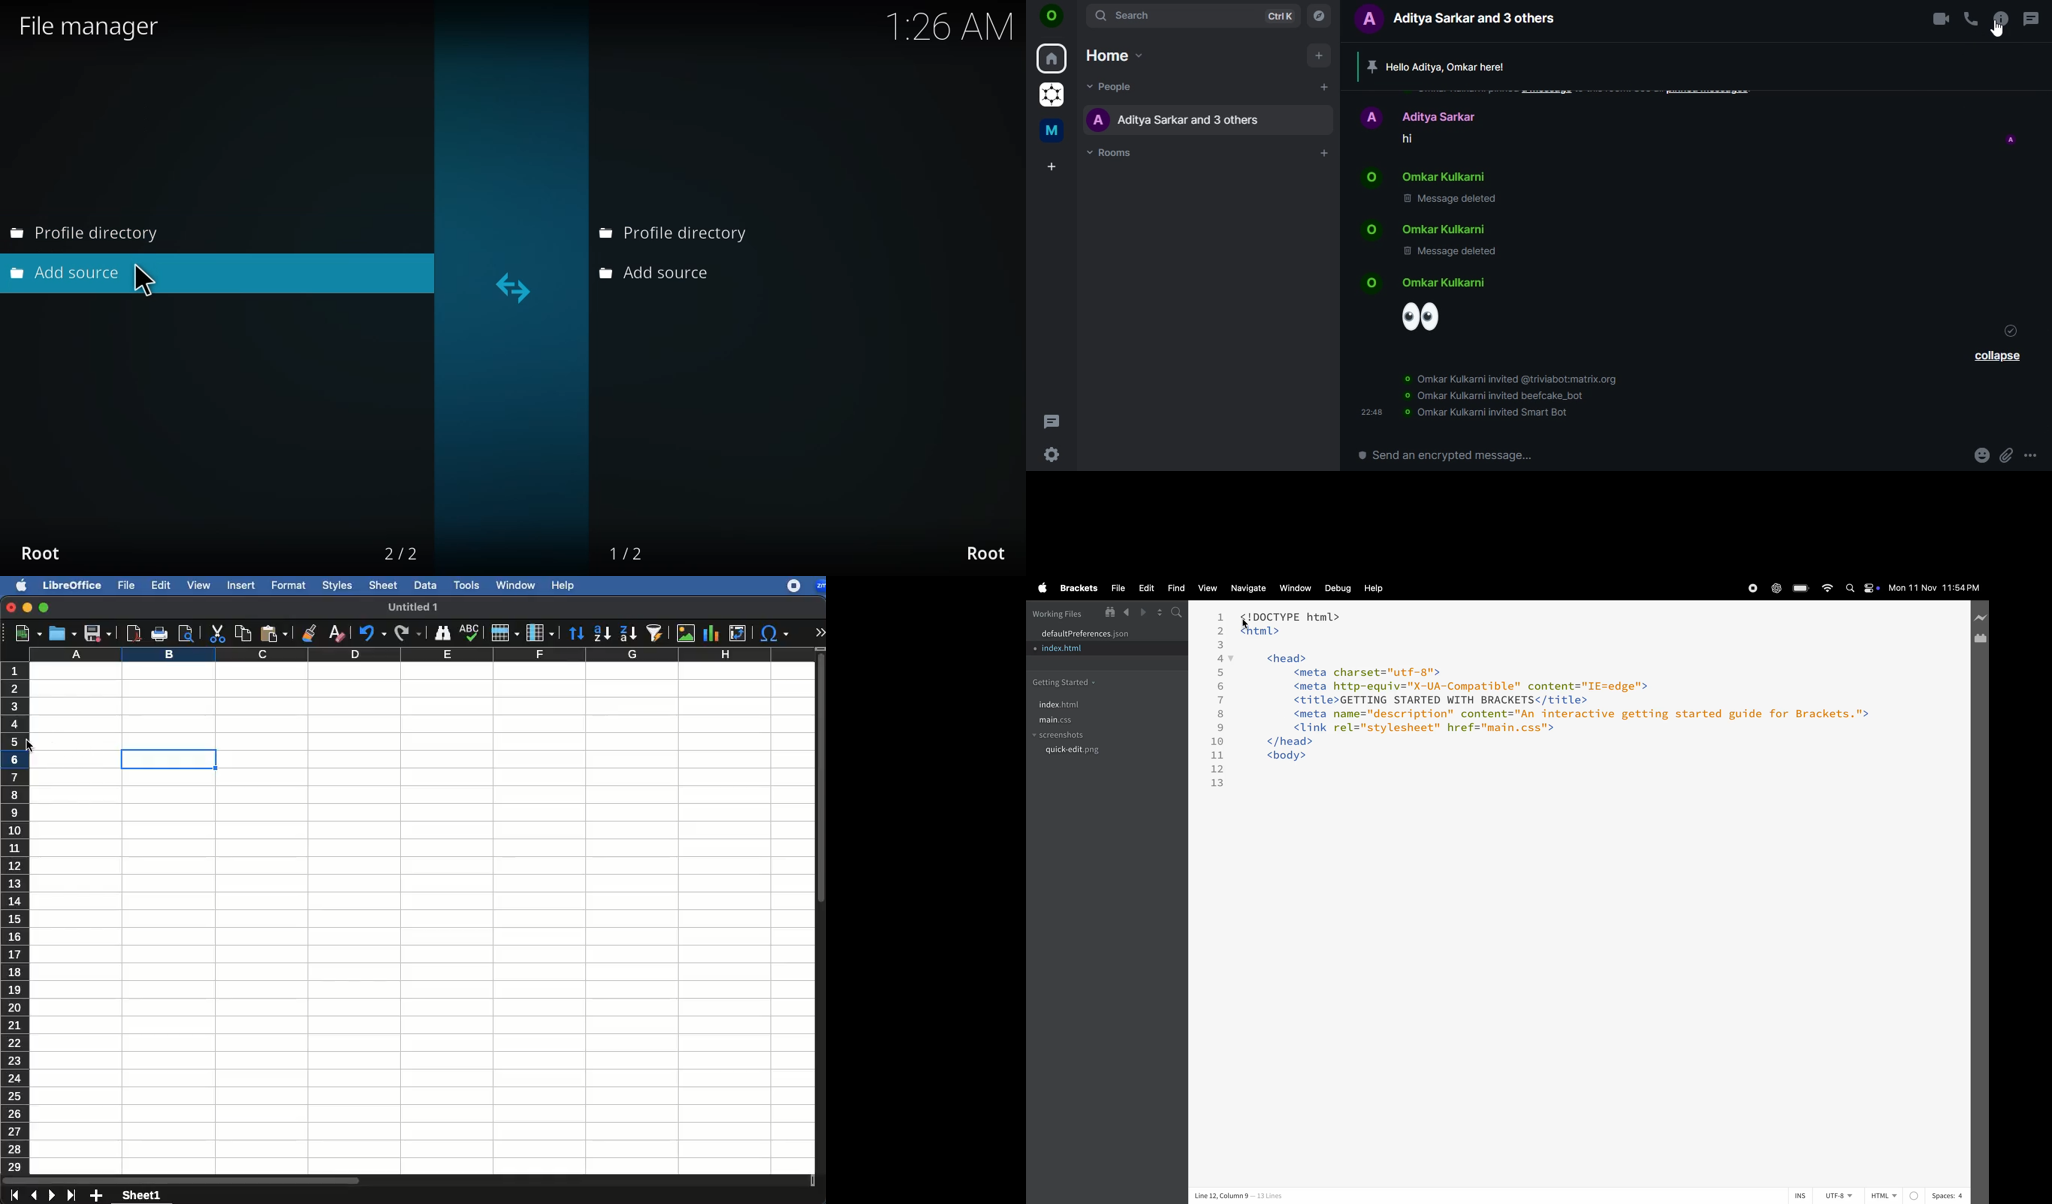 This screenshot has width=2072, height=1204. I want to click on save, so click(98, 634).